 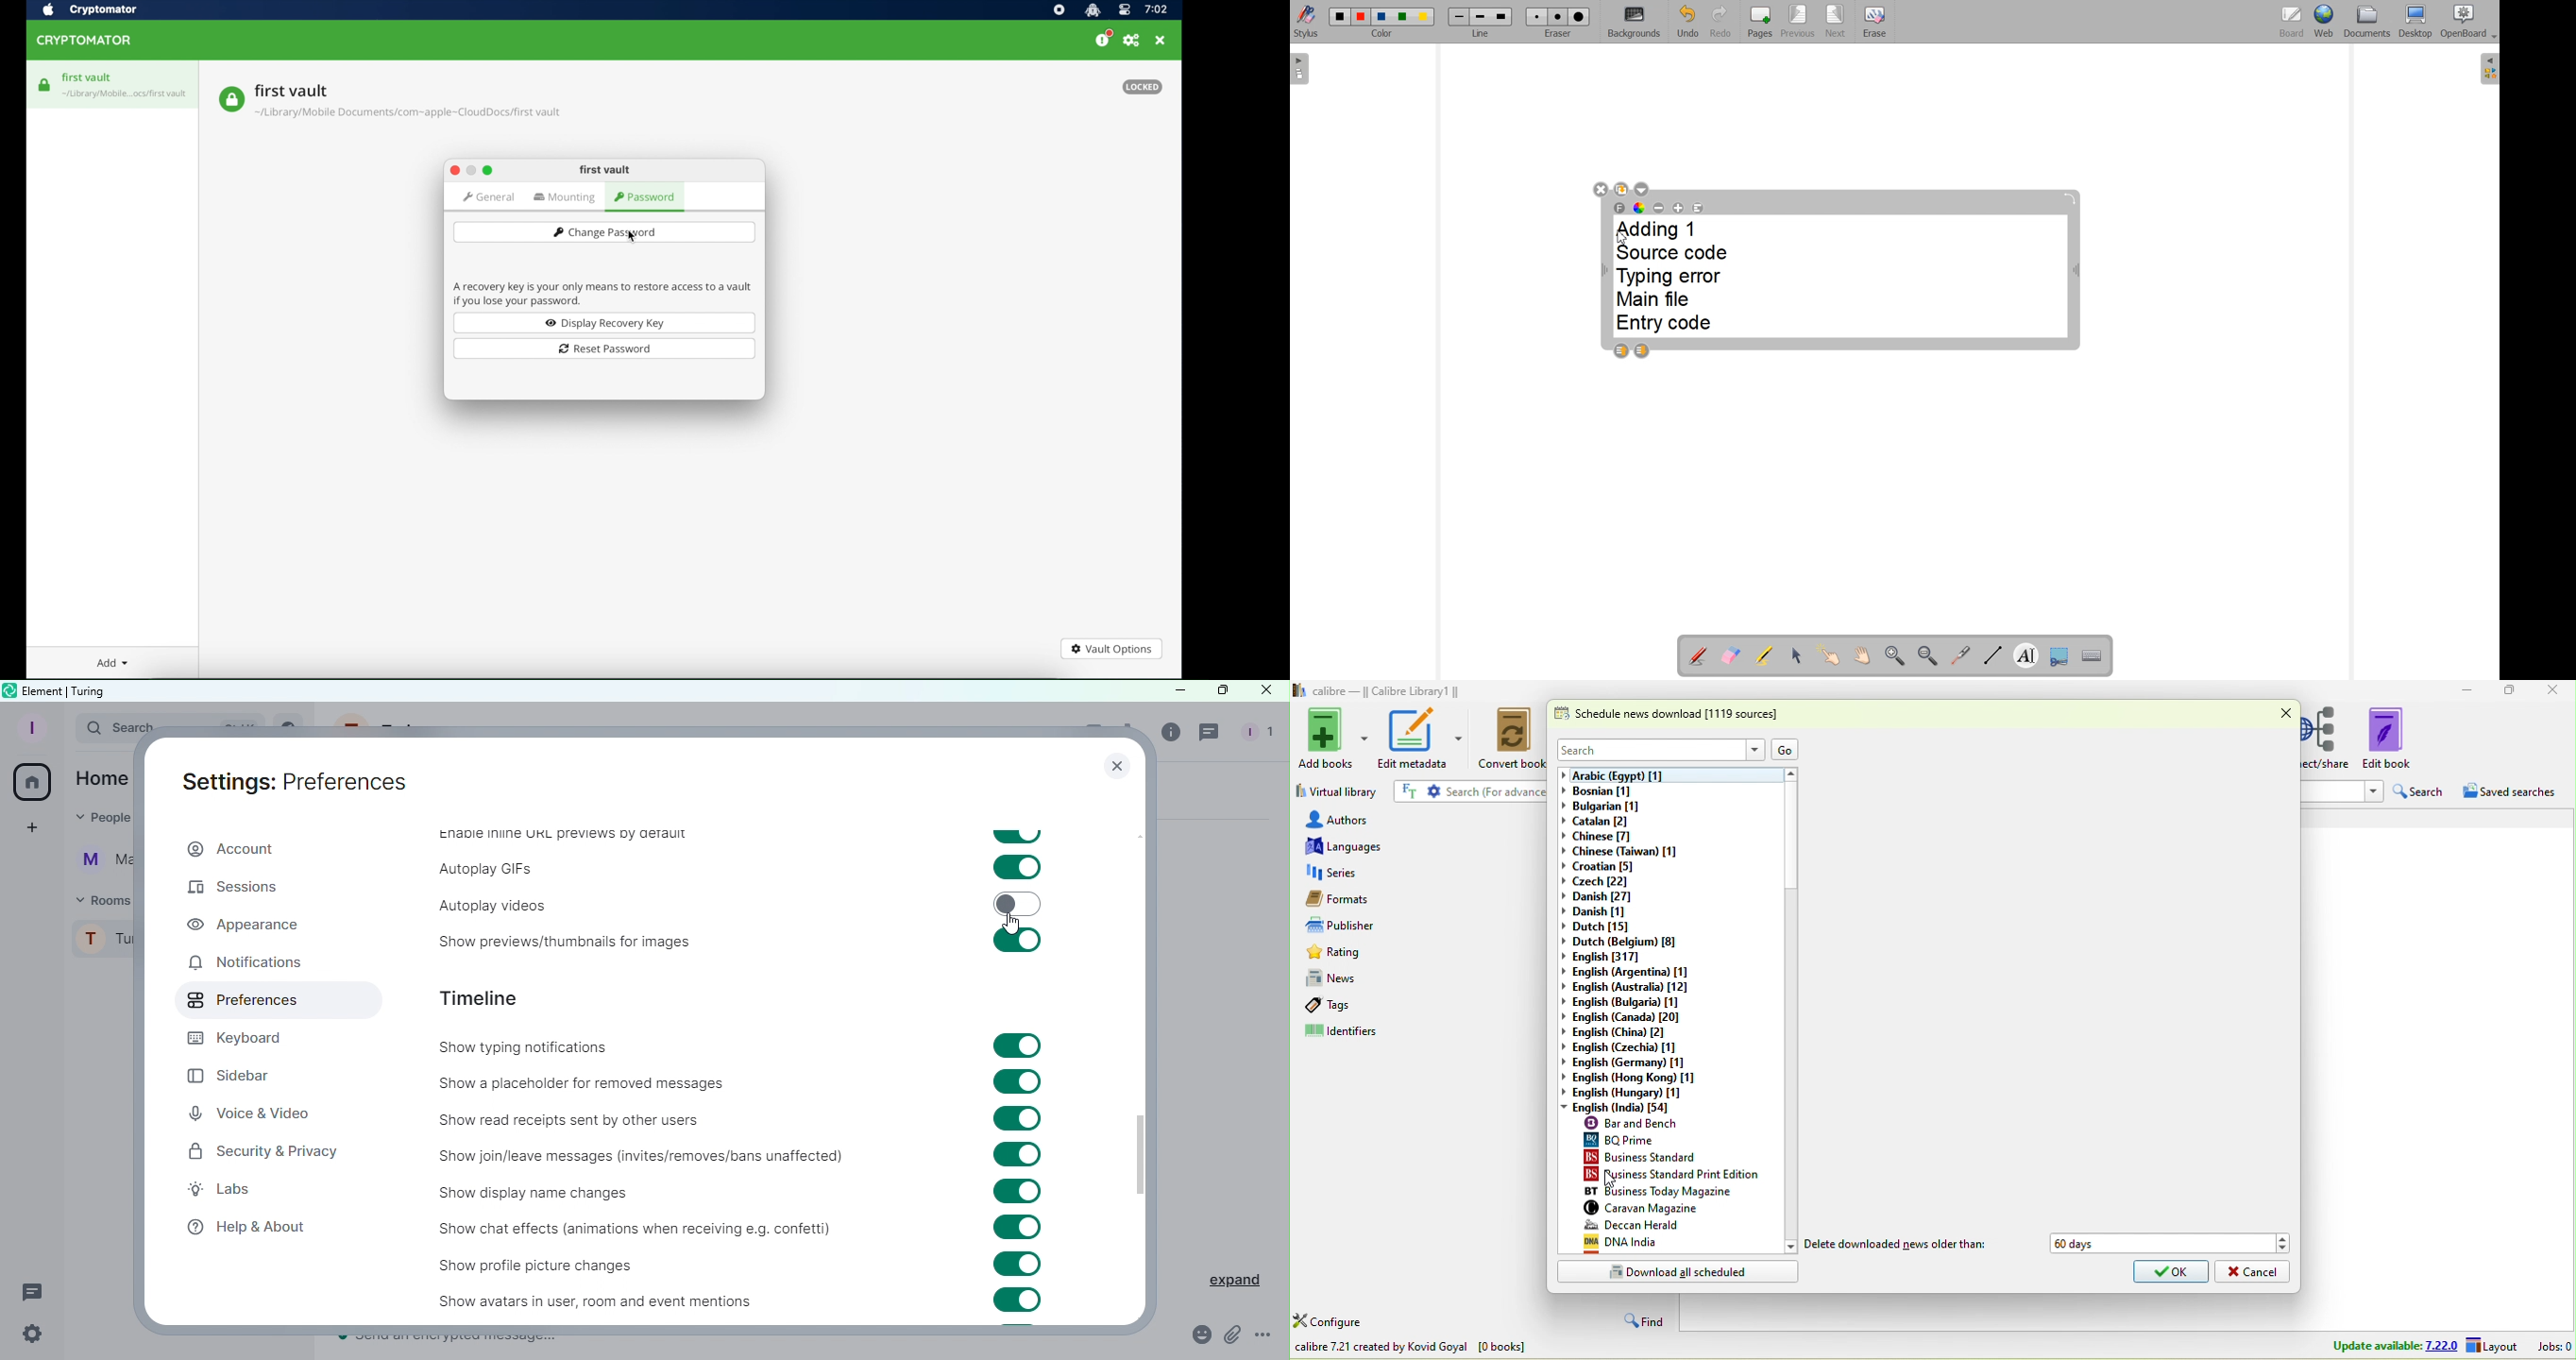 What do you see at coordinates (1140, 1054) in the screenshot?
I see `Scroll bar` at bounding box center [1140, 1054].